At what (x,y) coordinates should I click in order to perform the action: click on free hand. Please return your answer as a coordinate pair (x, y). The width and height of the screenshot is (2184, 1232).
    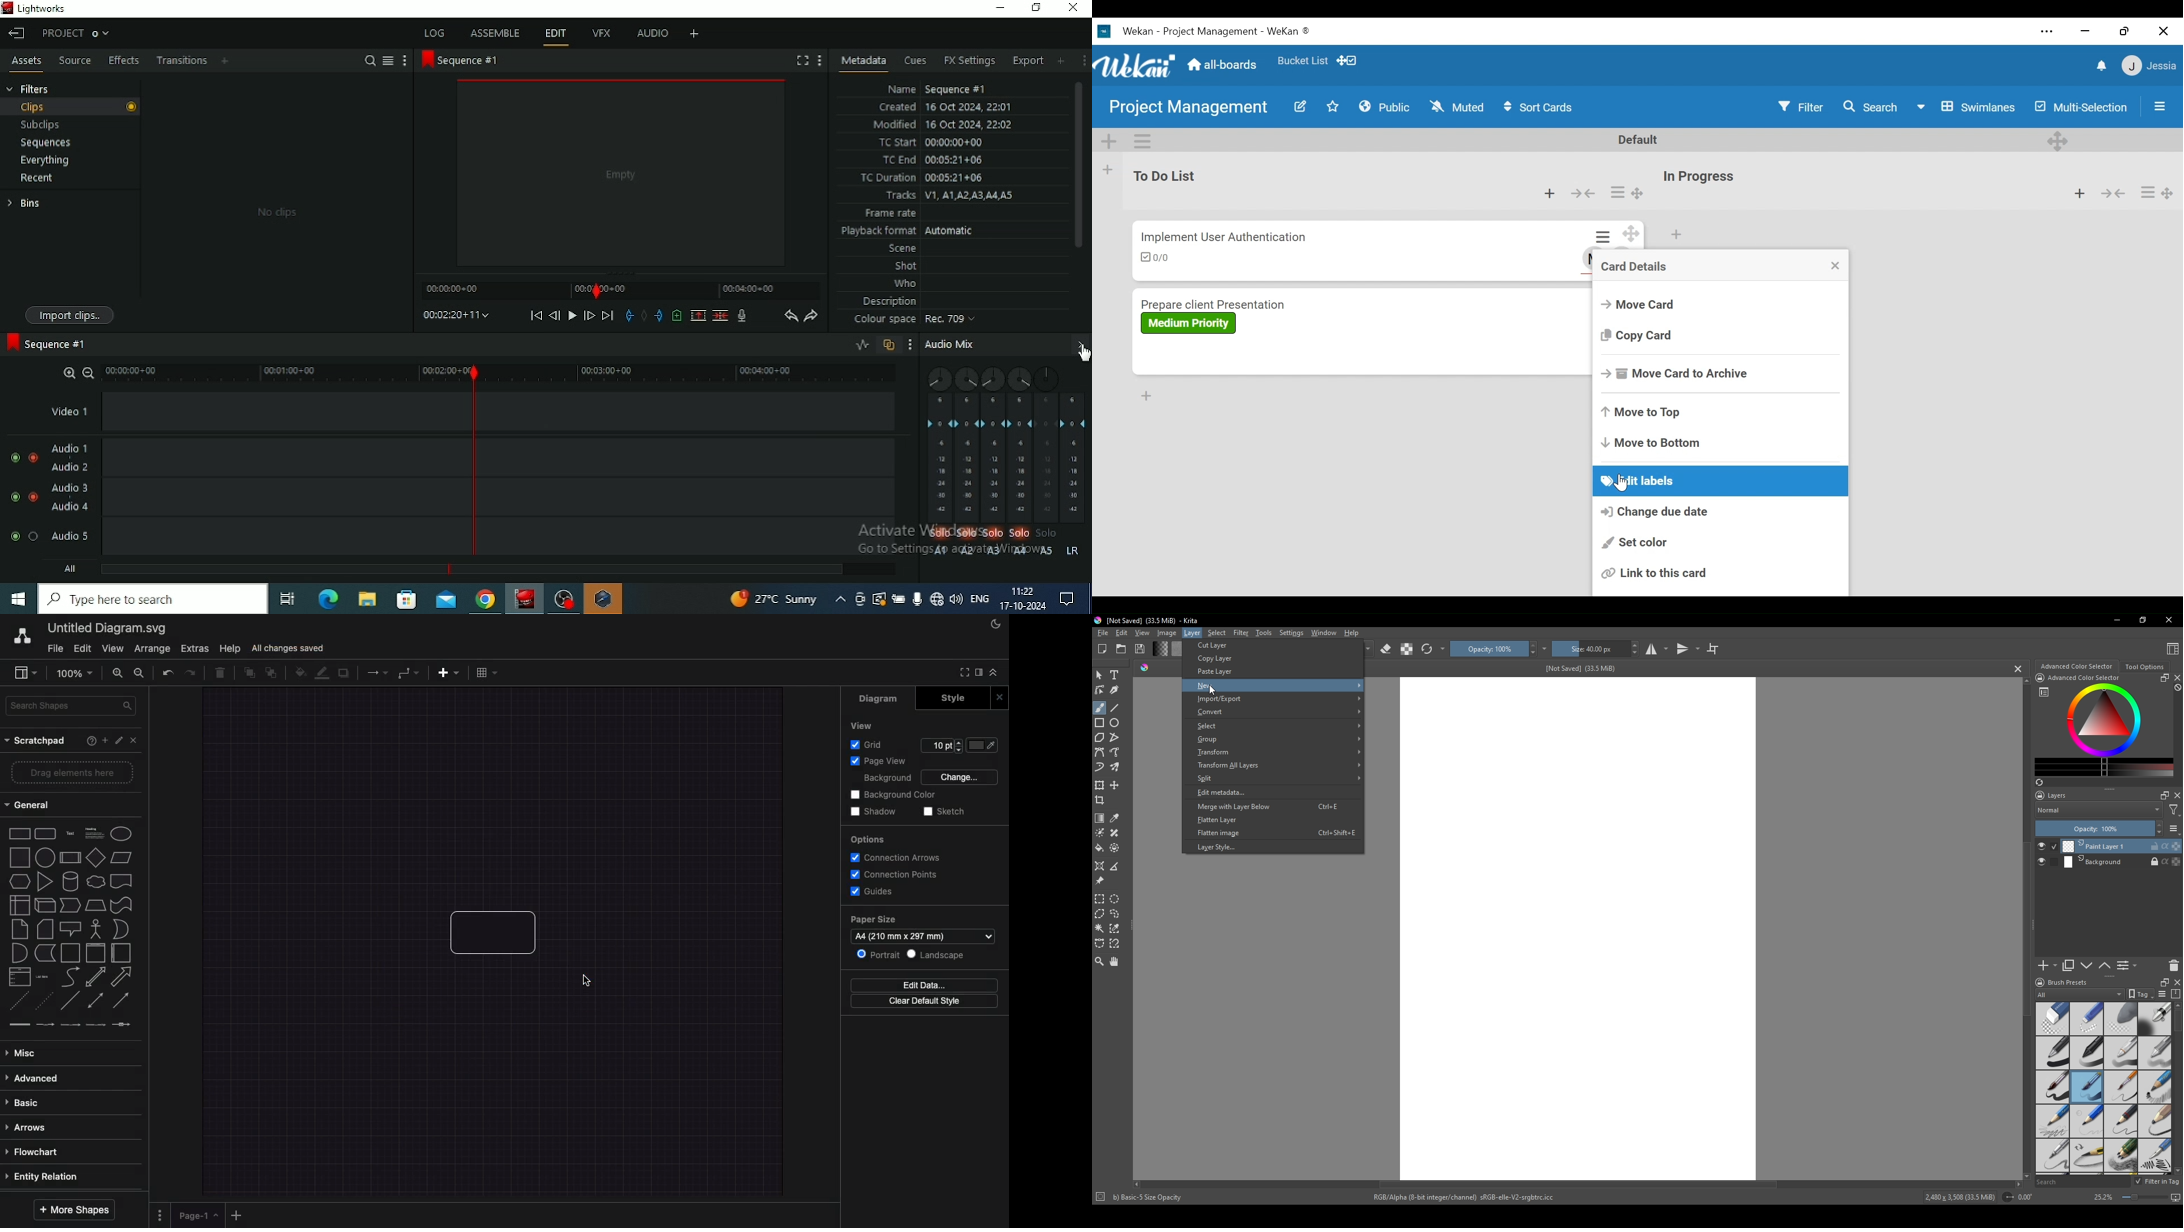
    Looking at the image, I should click on (1116, 753).